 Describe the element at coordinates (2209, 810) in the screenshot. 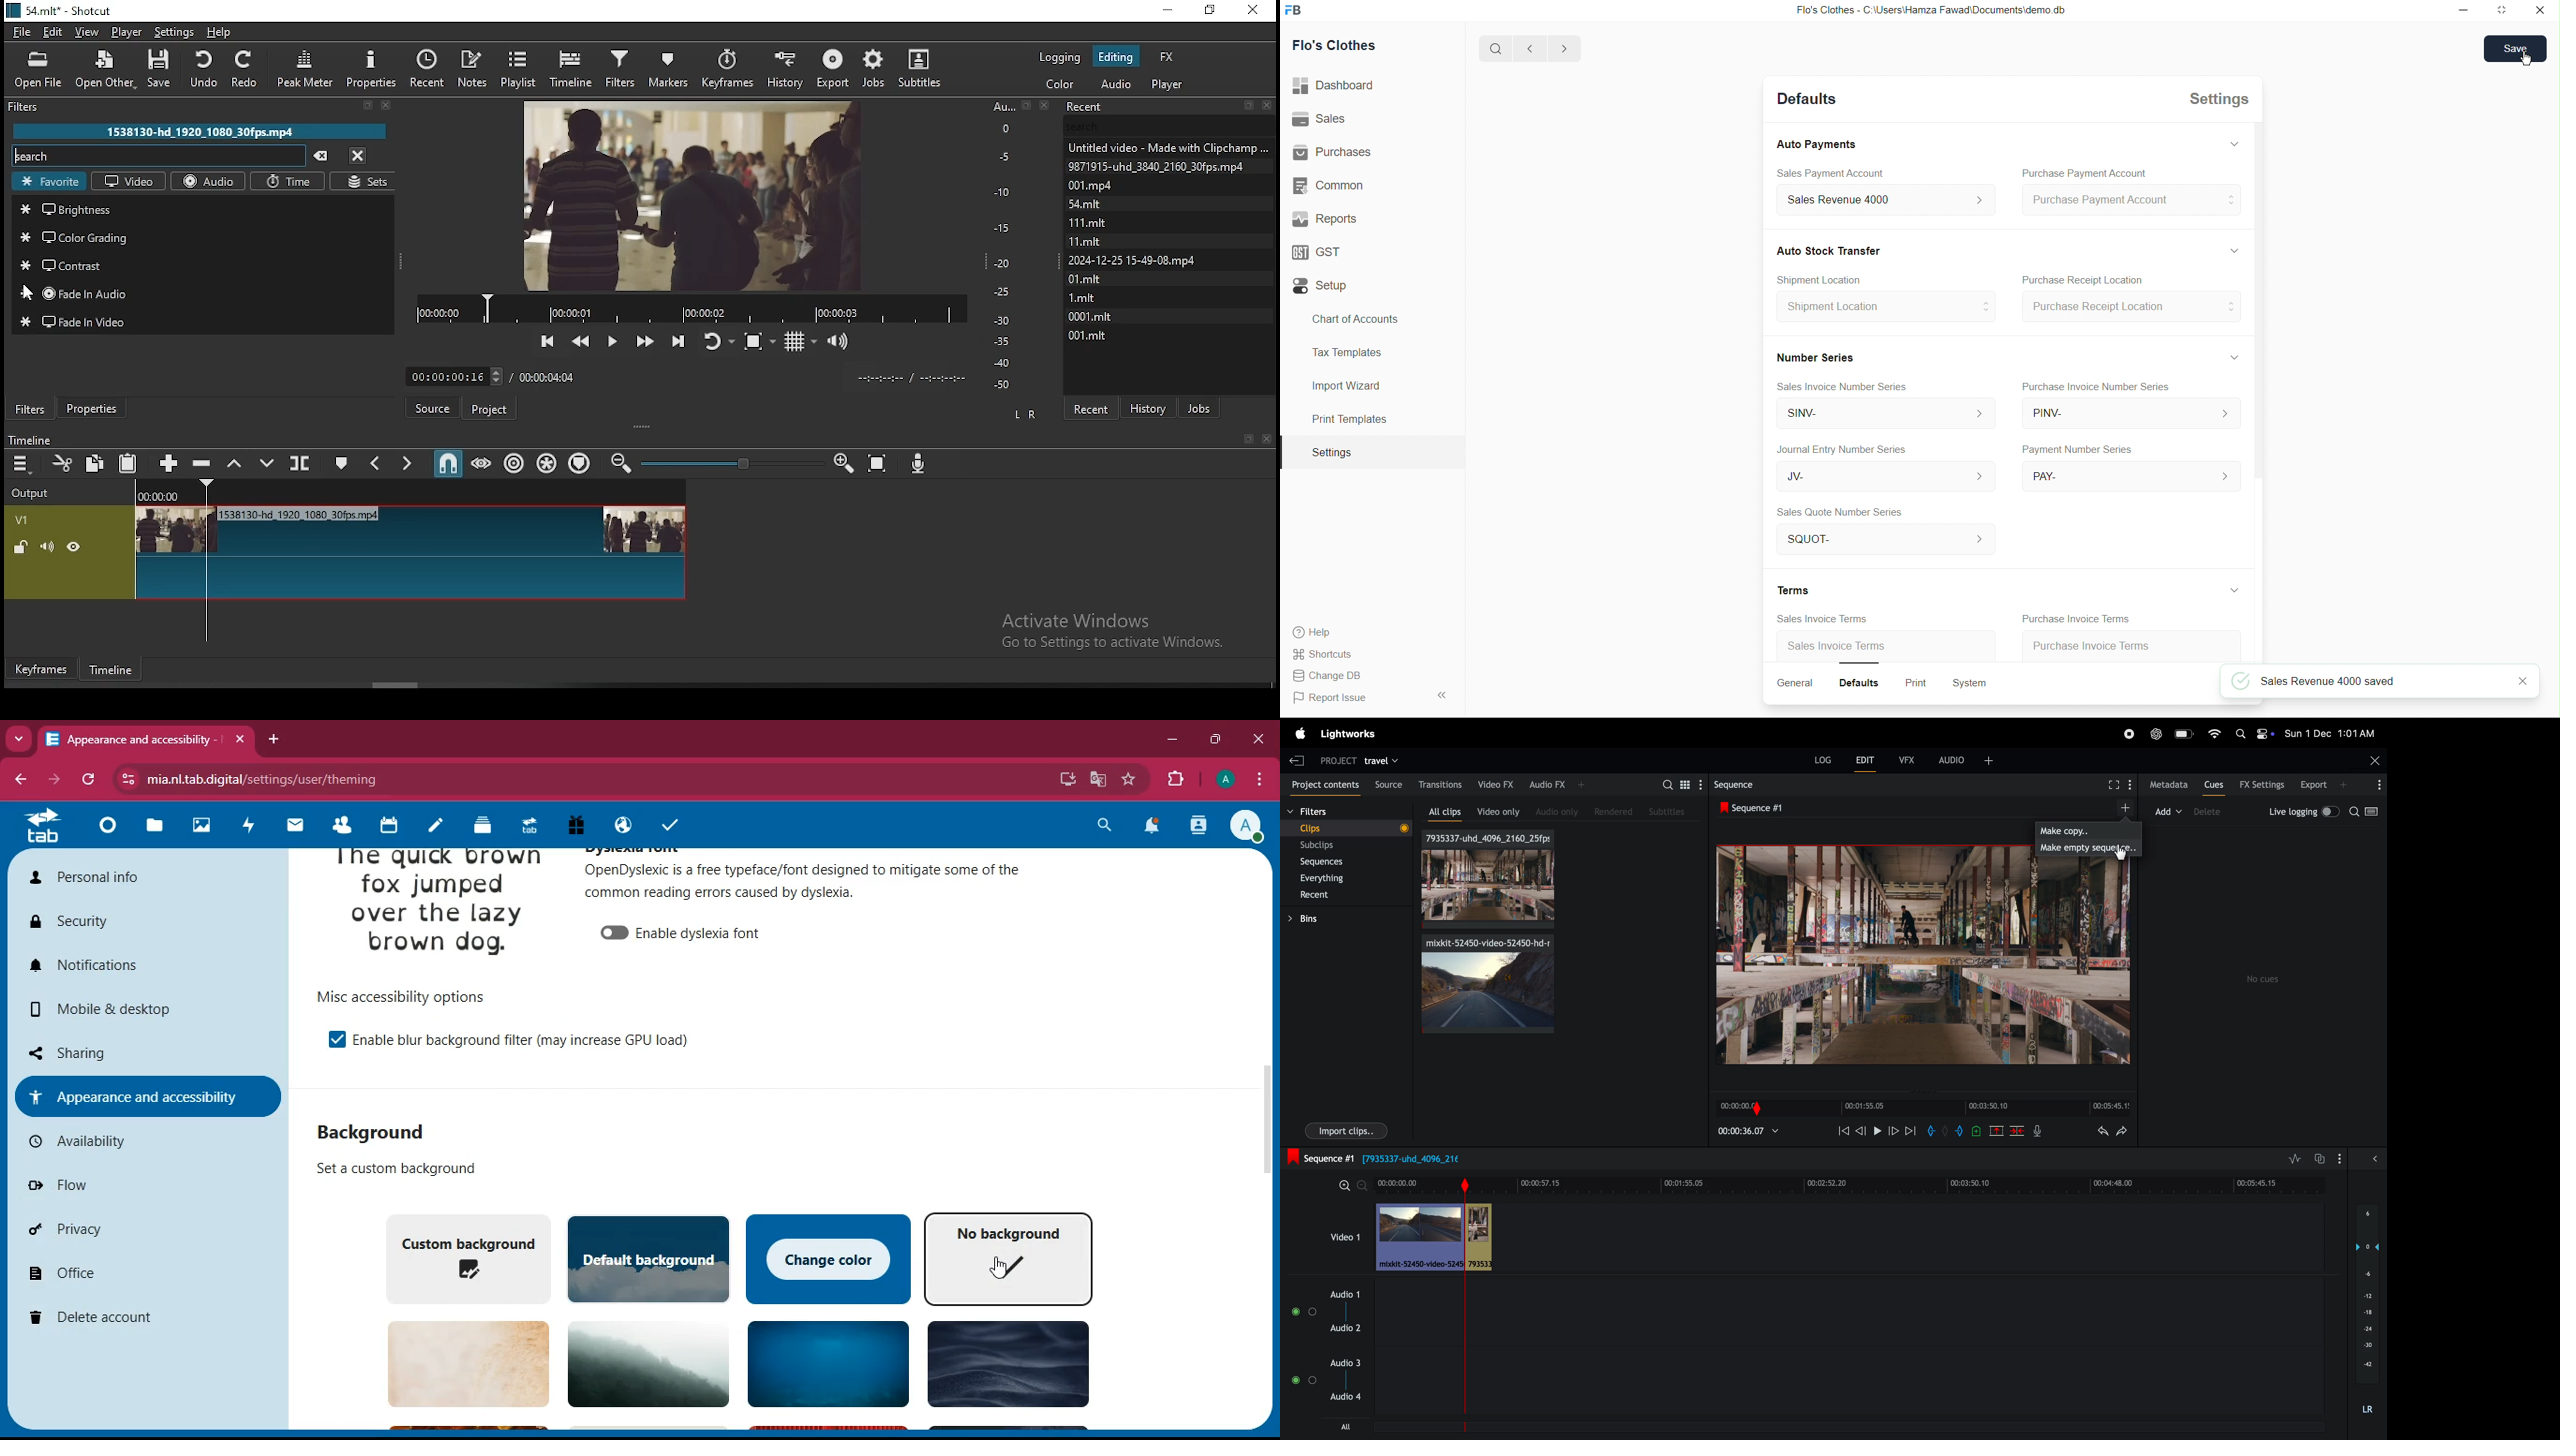

I see `device` at that location.